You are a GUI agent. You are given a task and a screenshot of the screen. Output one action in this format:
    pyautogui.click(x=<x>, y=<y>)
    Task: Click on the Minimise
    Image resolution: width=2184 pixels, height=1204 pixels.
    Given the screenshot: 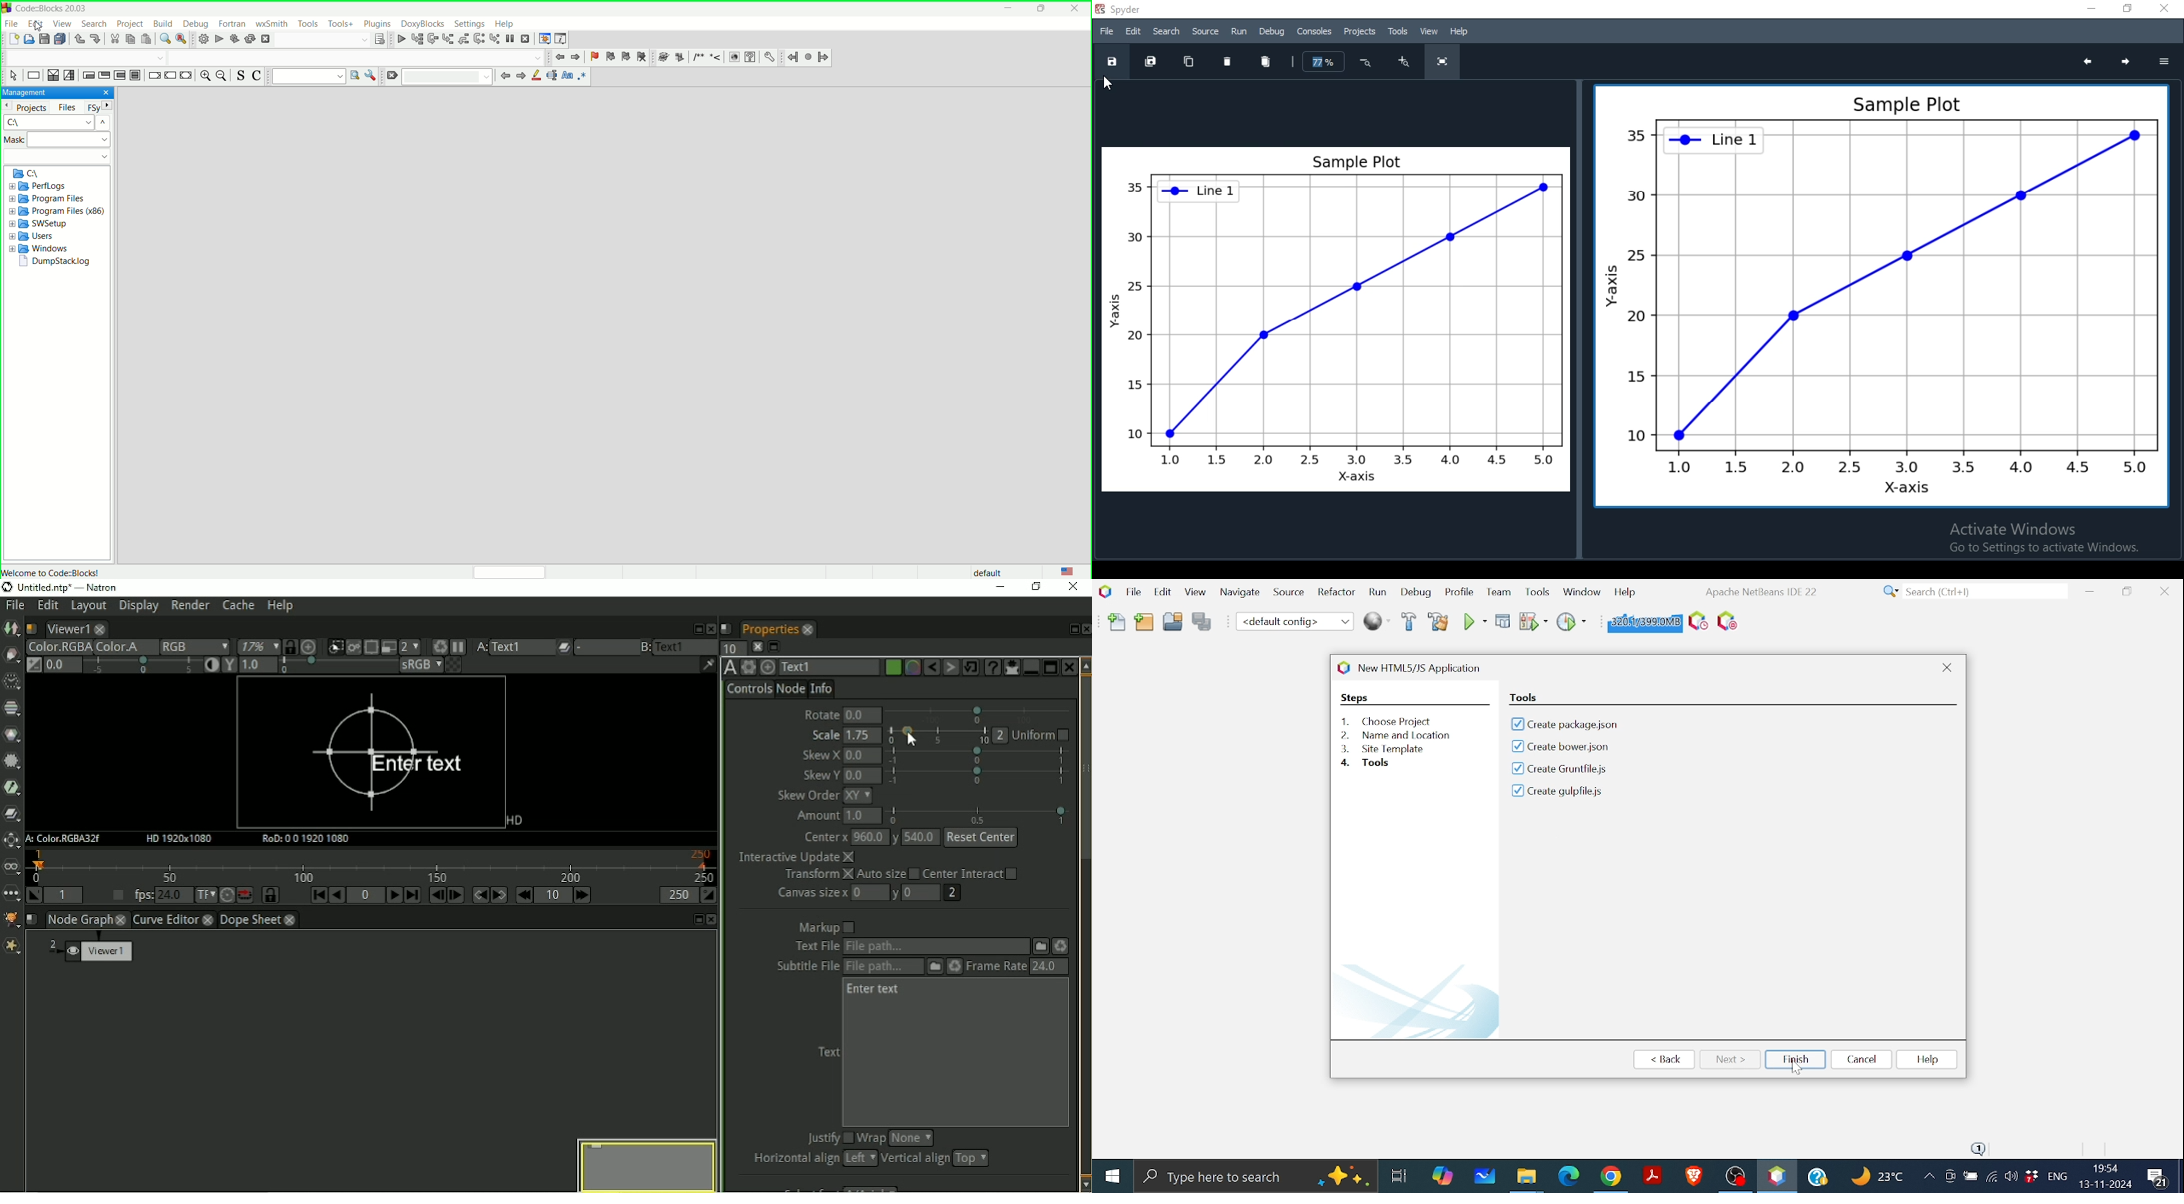 What is the action you would take?
    pyautogui.click(x=2092, y=10)
    